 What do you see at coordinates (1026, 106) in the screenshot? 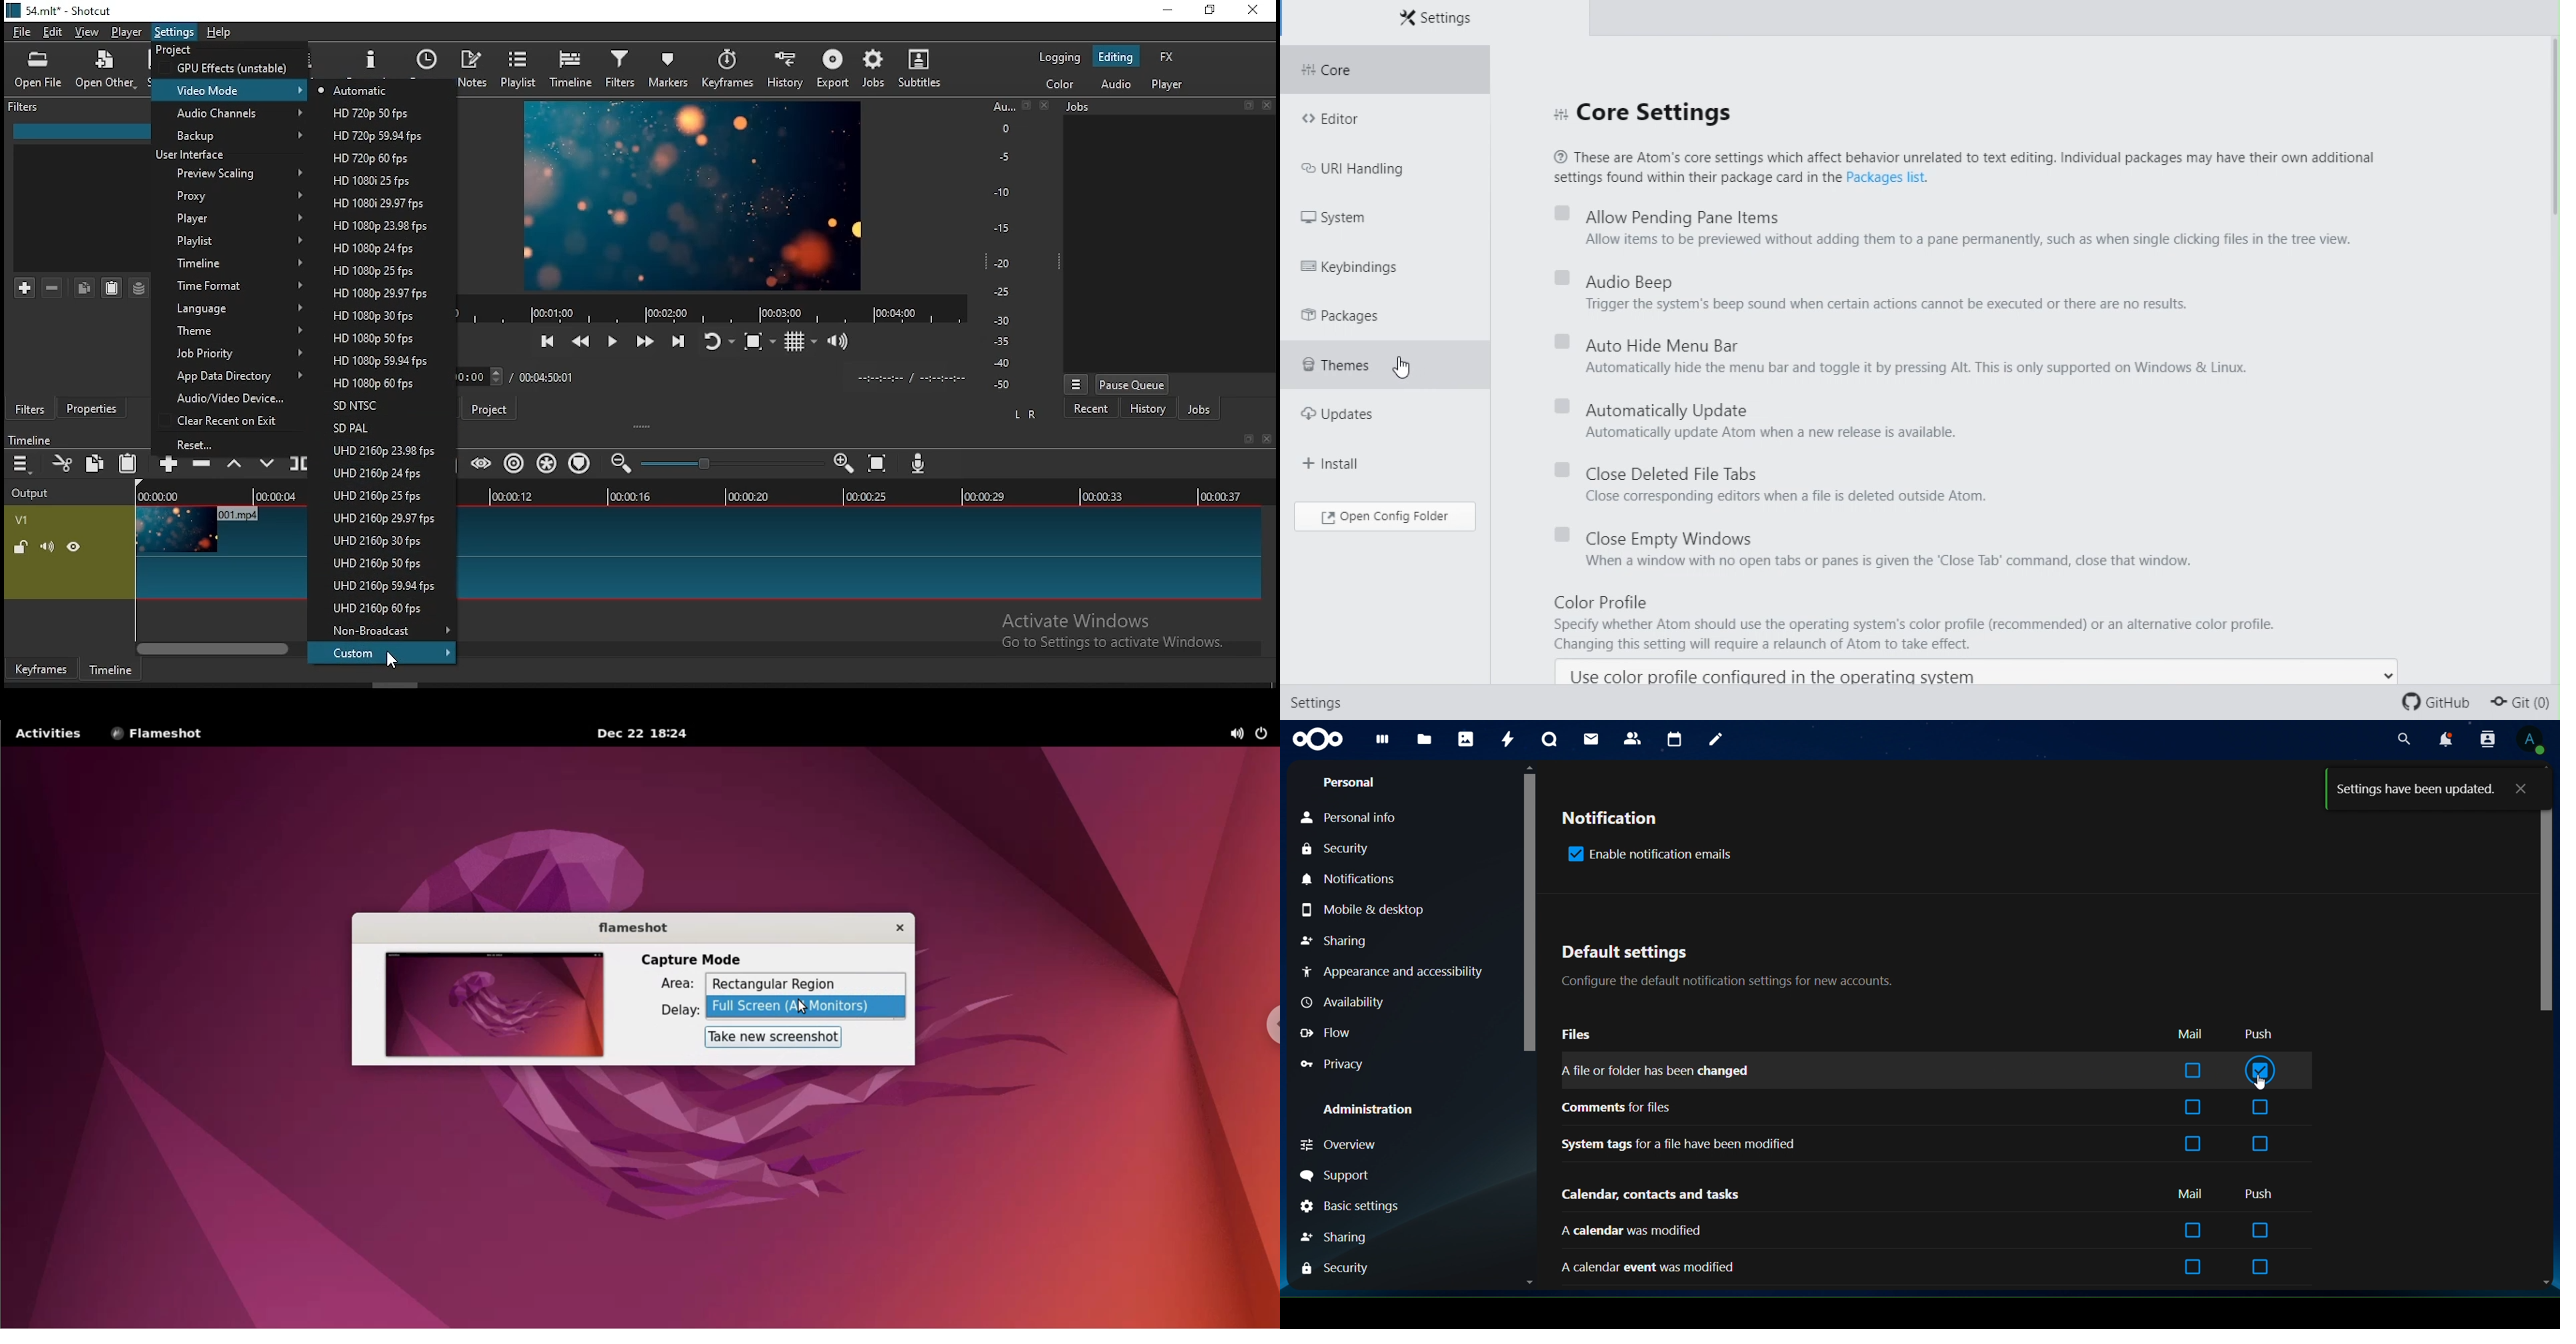
I see `restore` at bounding box center [1026, 106].